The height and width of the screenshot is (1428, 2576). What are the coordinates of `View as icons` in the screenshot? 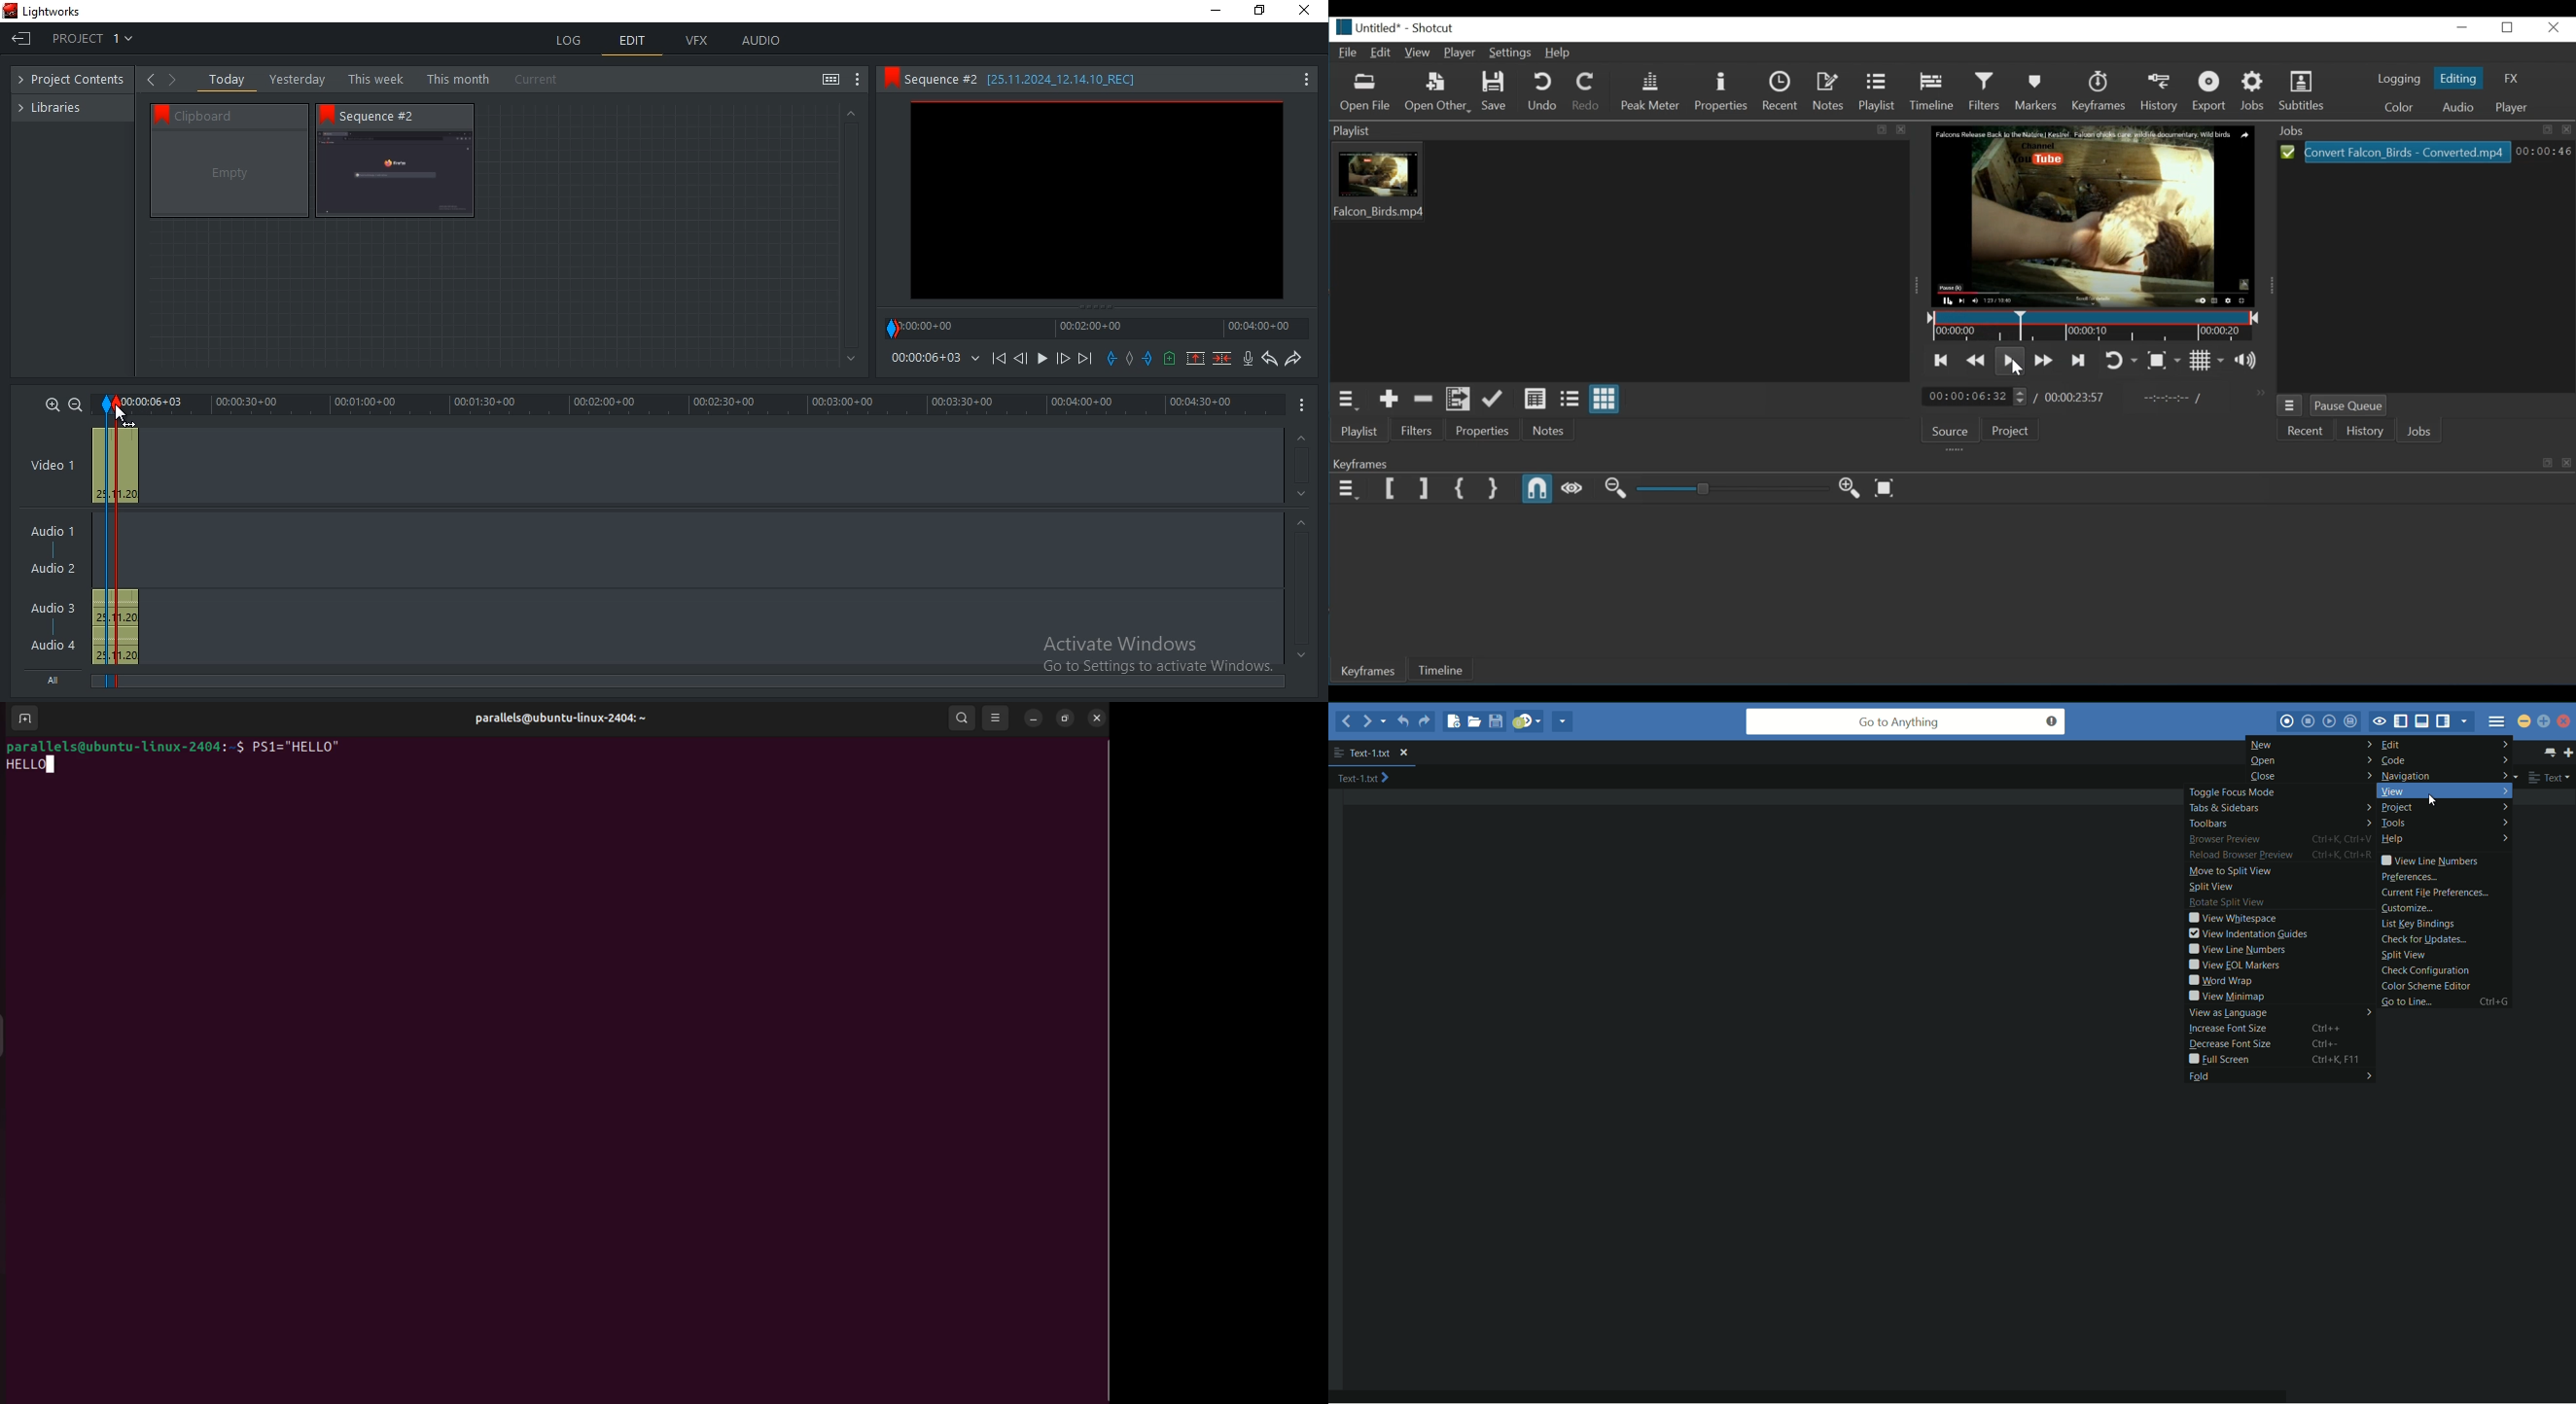 It's located at (1604, 399).